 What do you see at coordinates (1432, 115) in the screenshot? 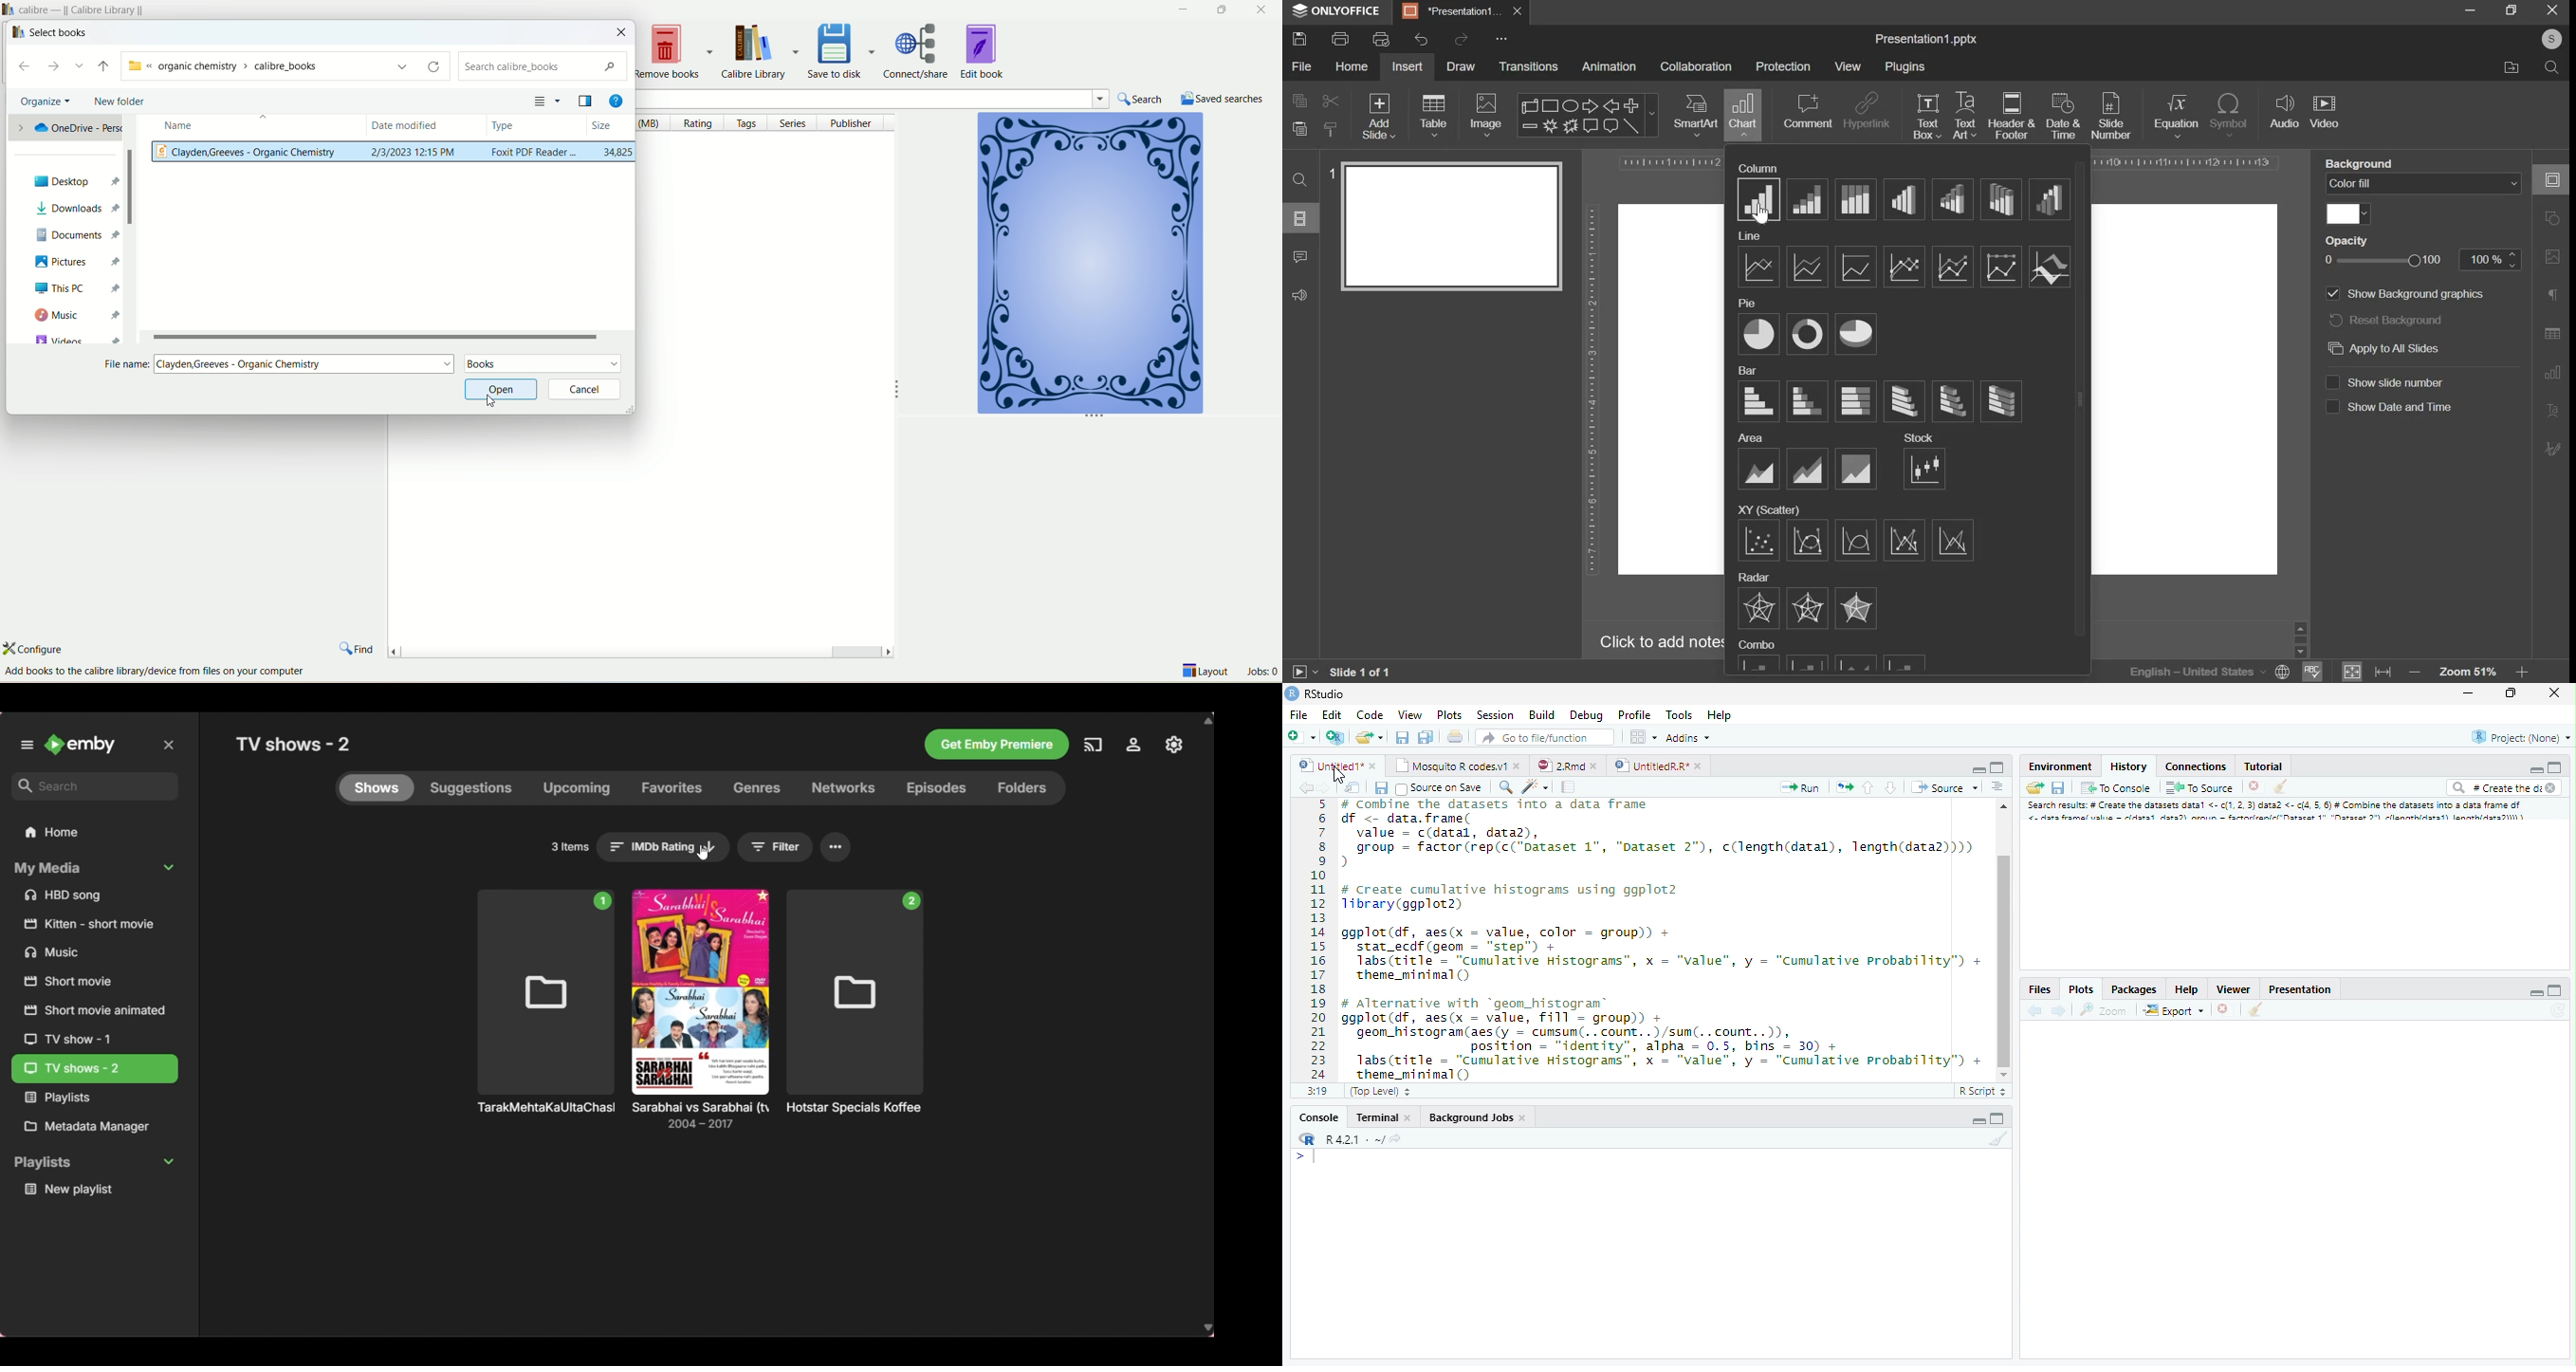
I see `table` at bounding box center [1432, 115].